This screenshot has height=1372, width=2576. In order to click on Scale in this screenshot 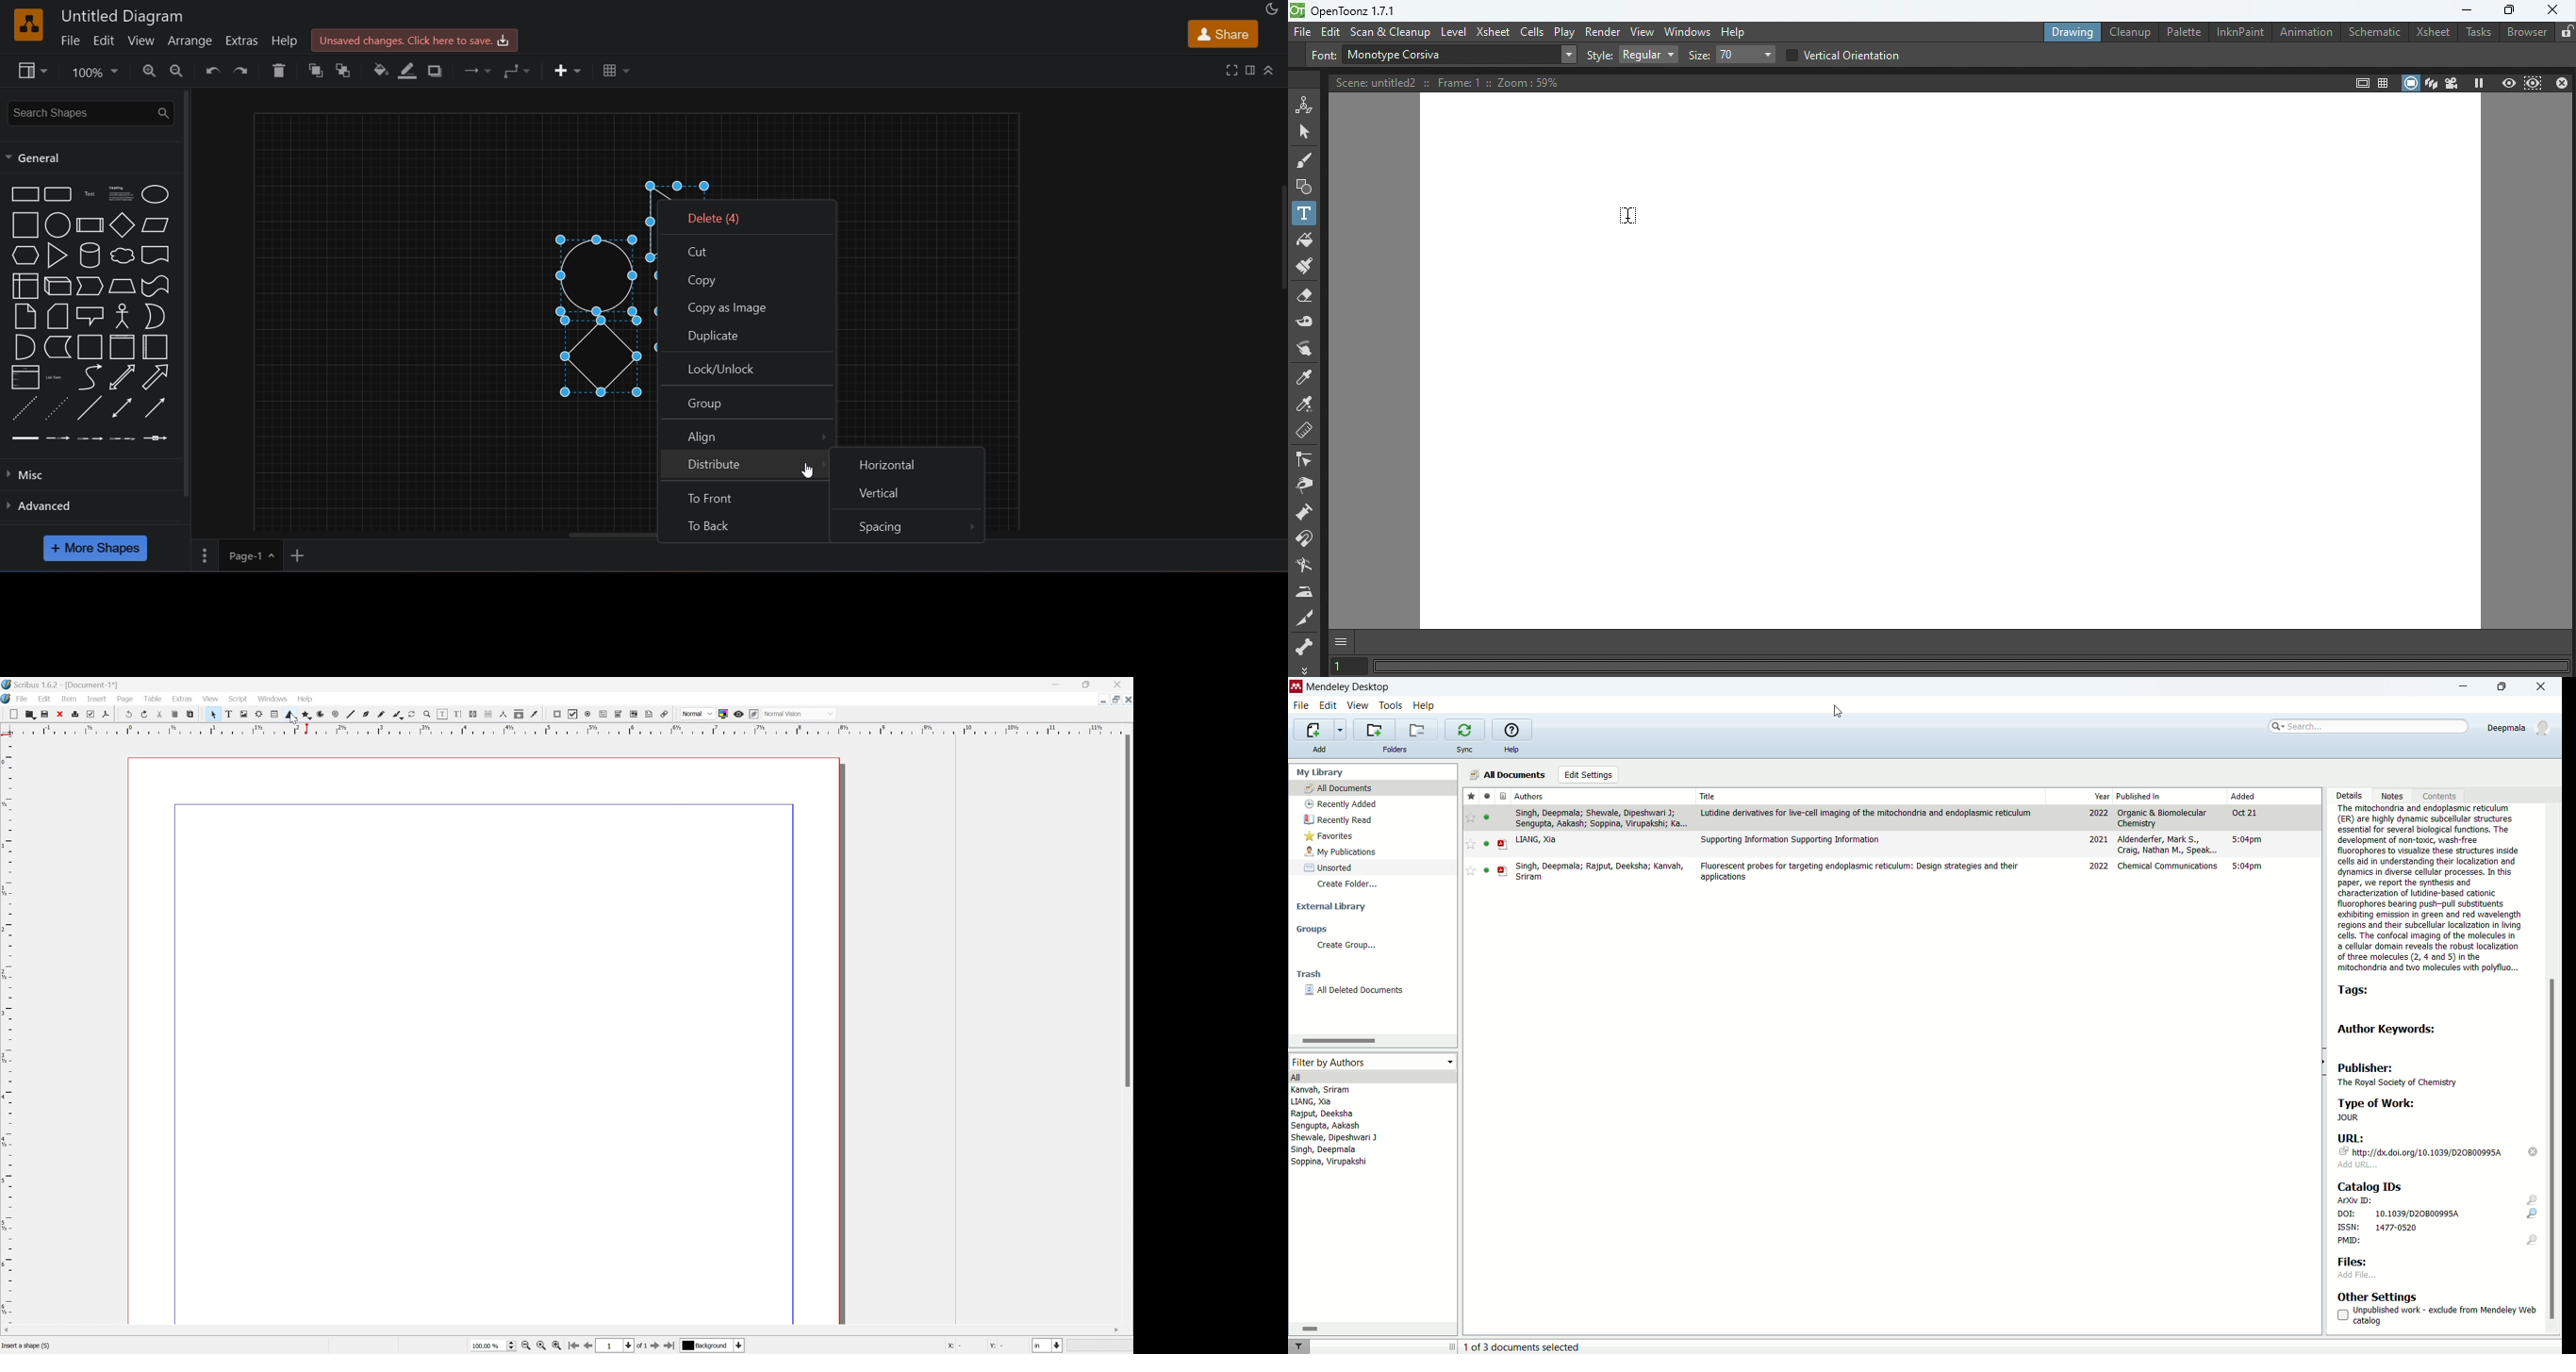, I will do `click(566, 728)`.